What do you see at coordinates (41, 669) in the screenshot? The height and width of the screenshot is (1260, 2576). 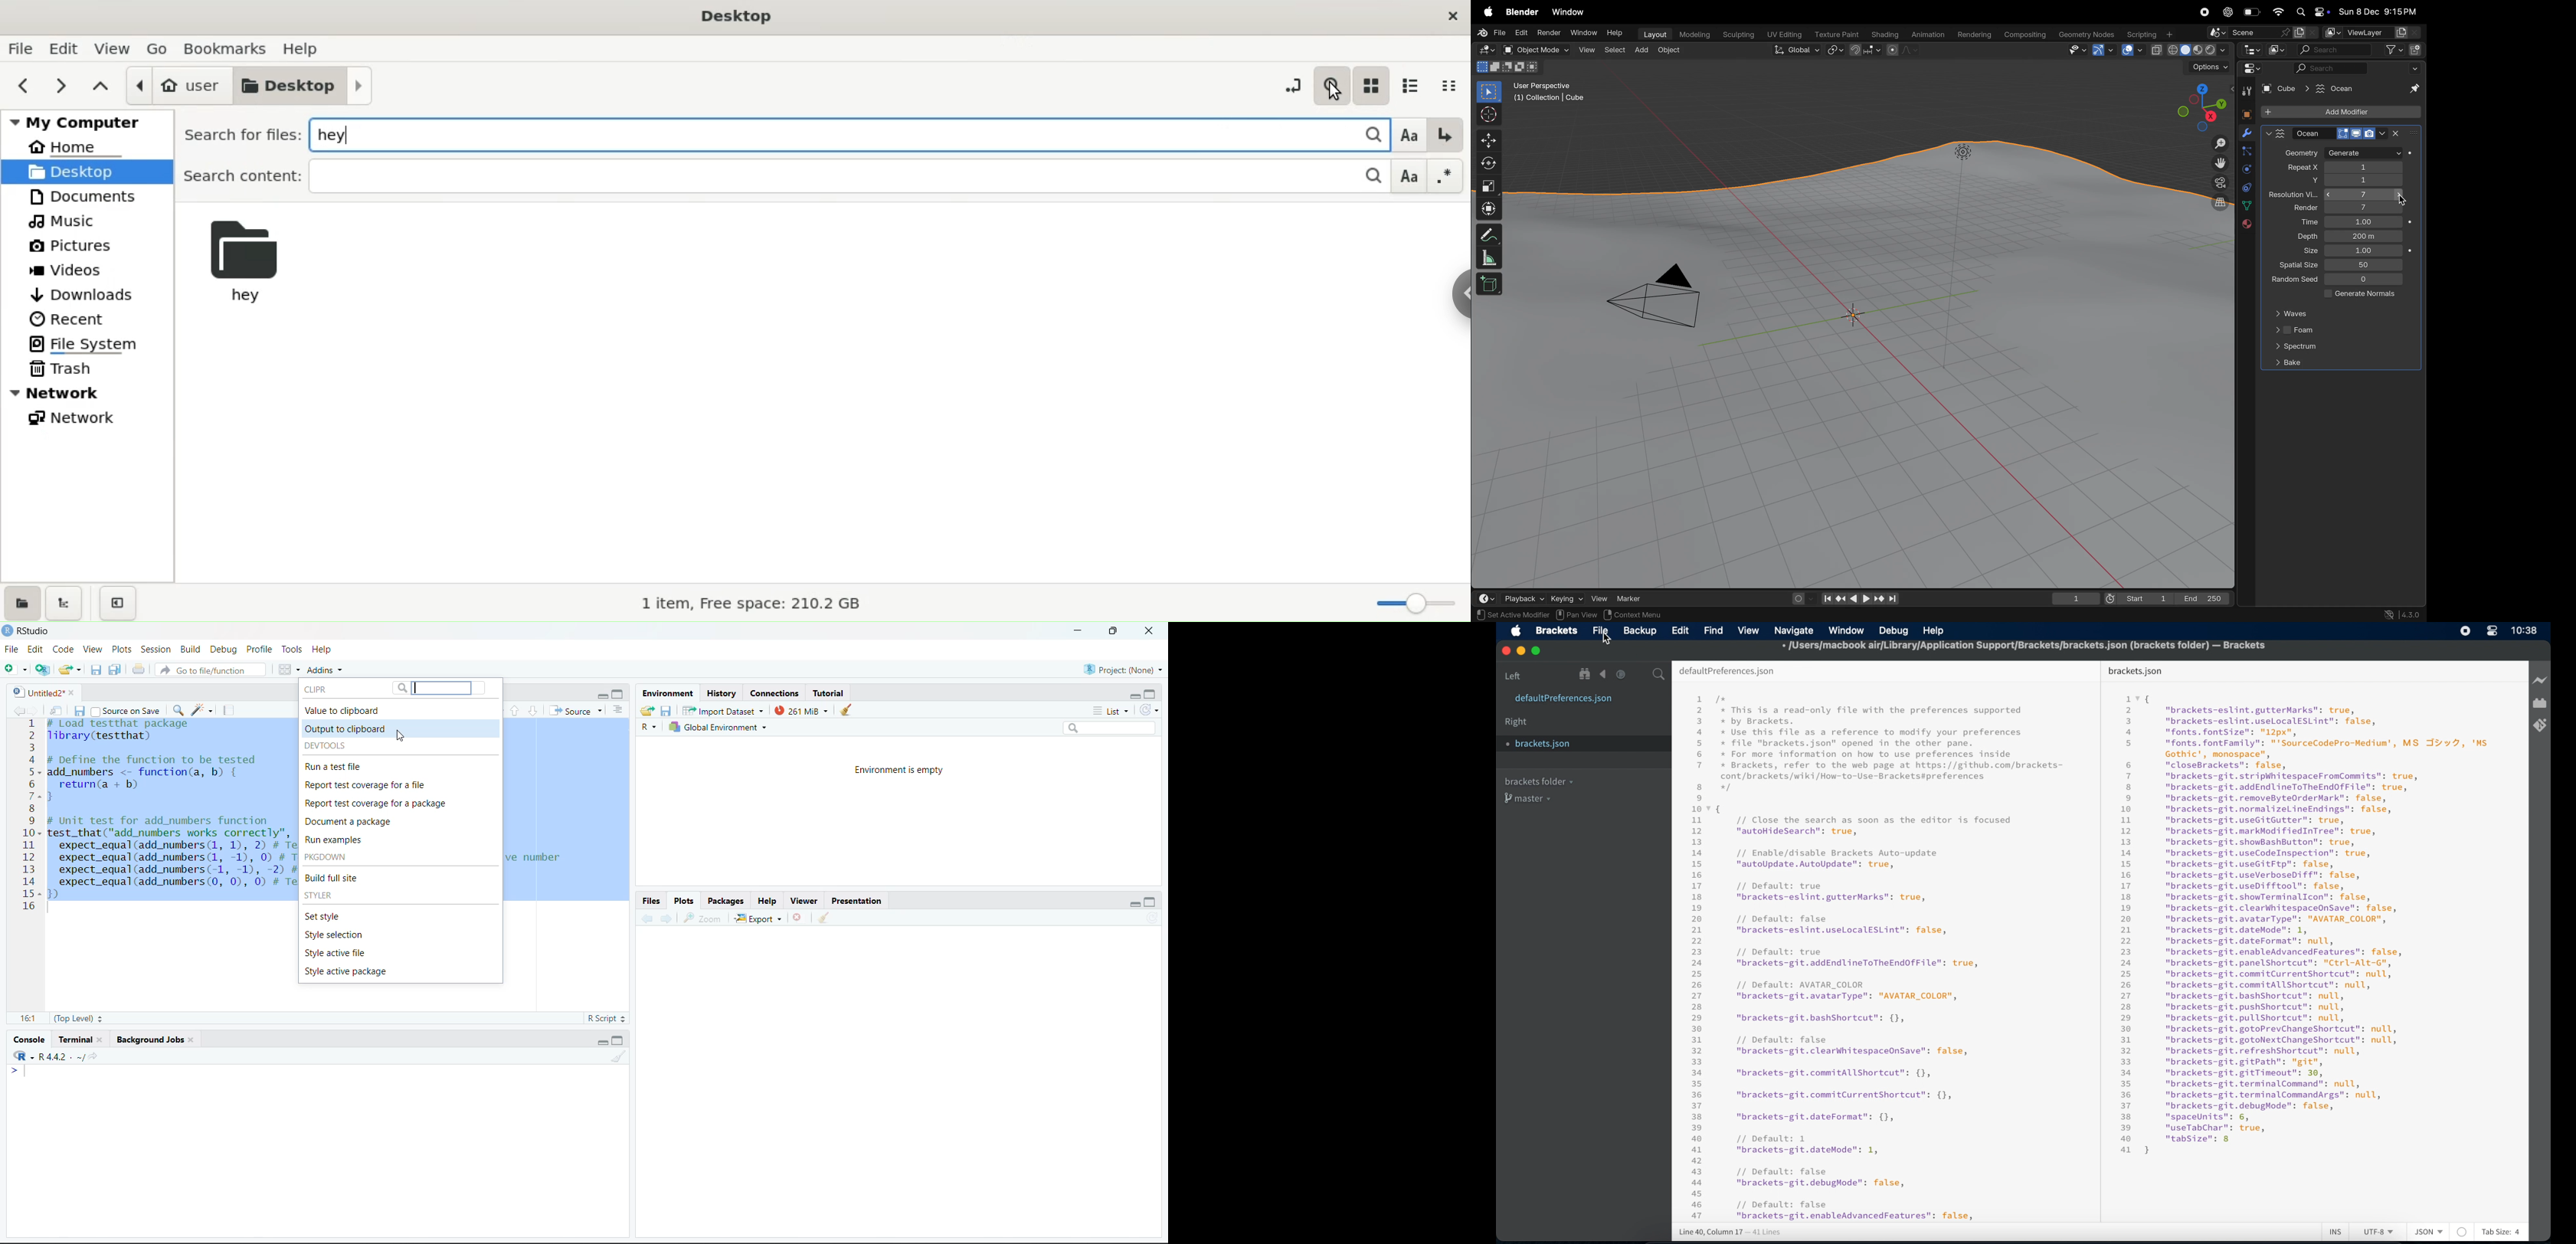 I see `create a project` at bounding box center [41, 669].